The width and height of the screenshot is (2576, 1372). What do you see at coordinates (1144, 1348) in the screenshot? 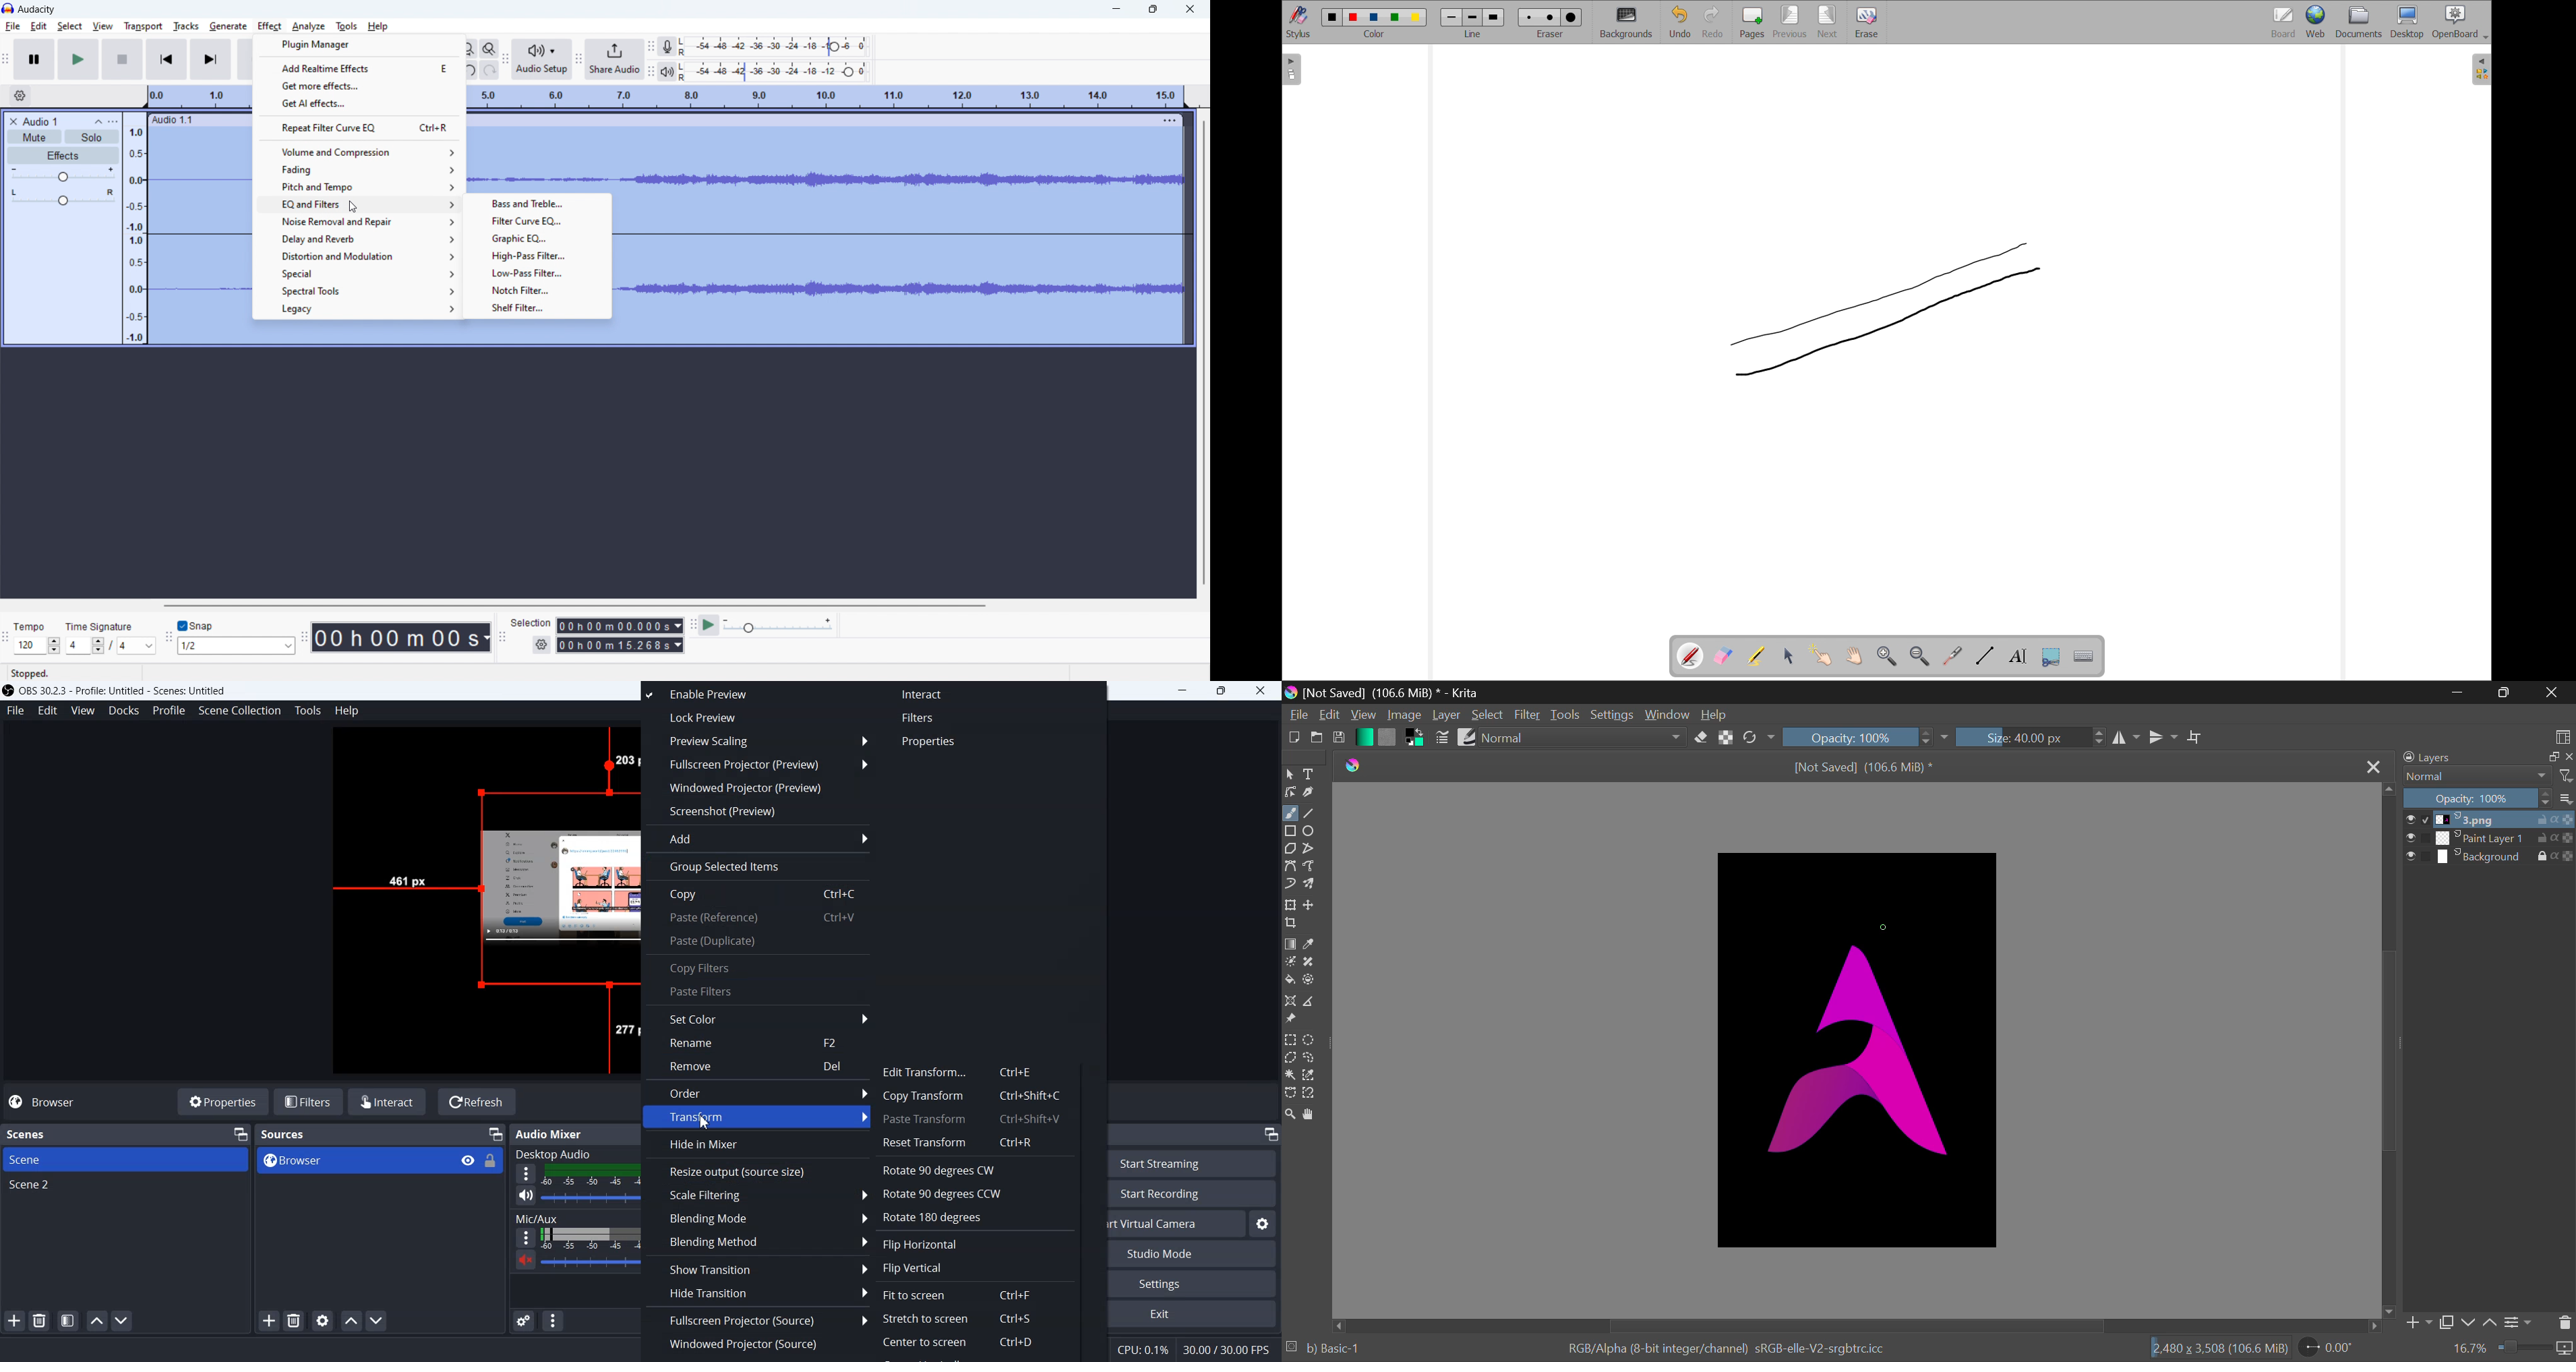
I see `CPU: 0.1%` at bounding box center [1144, 1348].